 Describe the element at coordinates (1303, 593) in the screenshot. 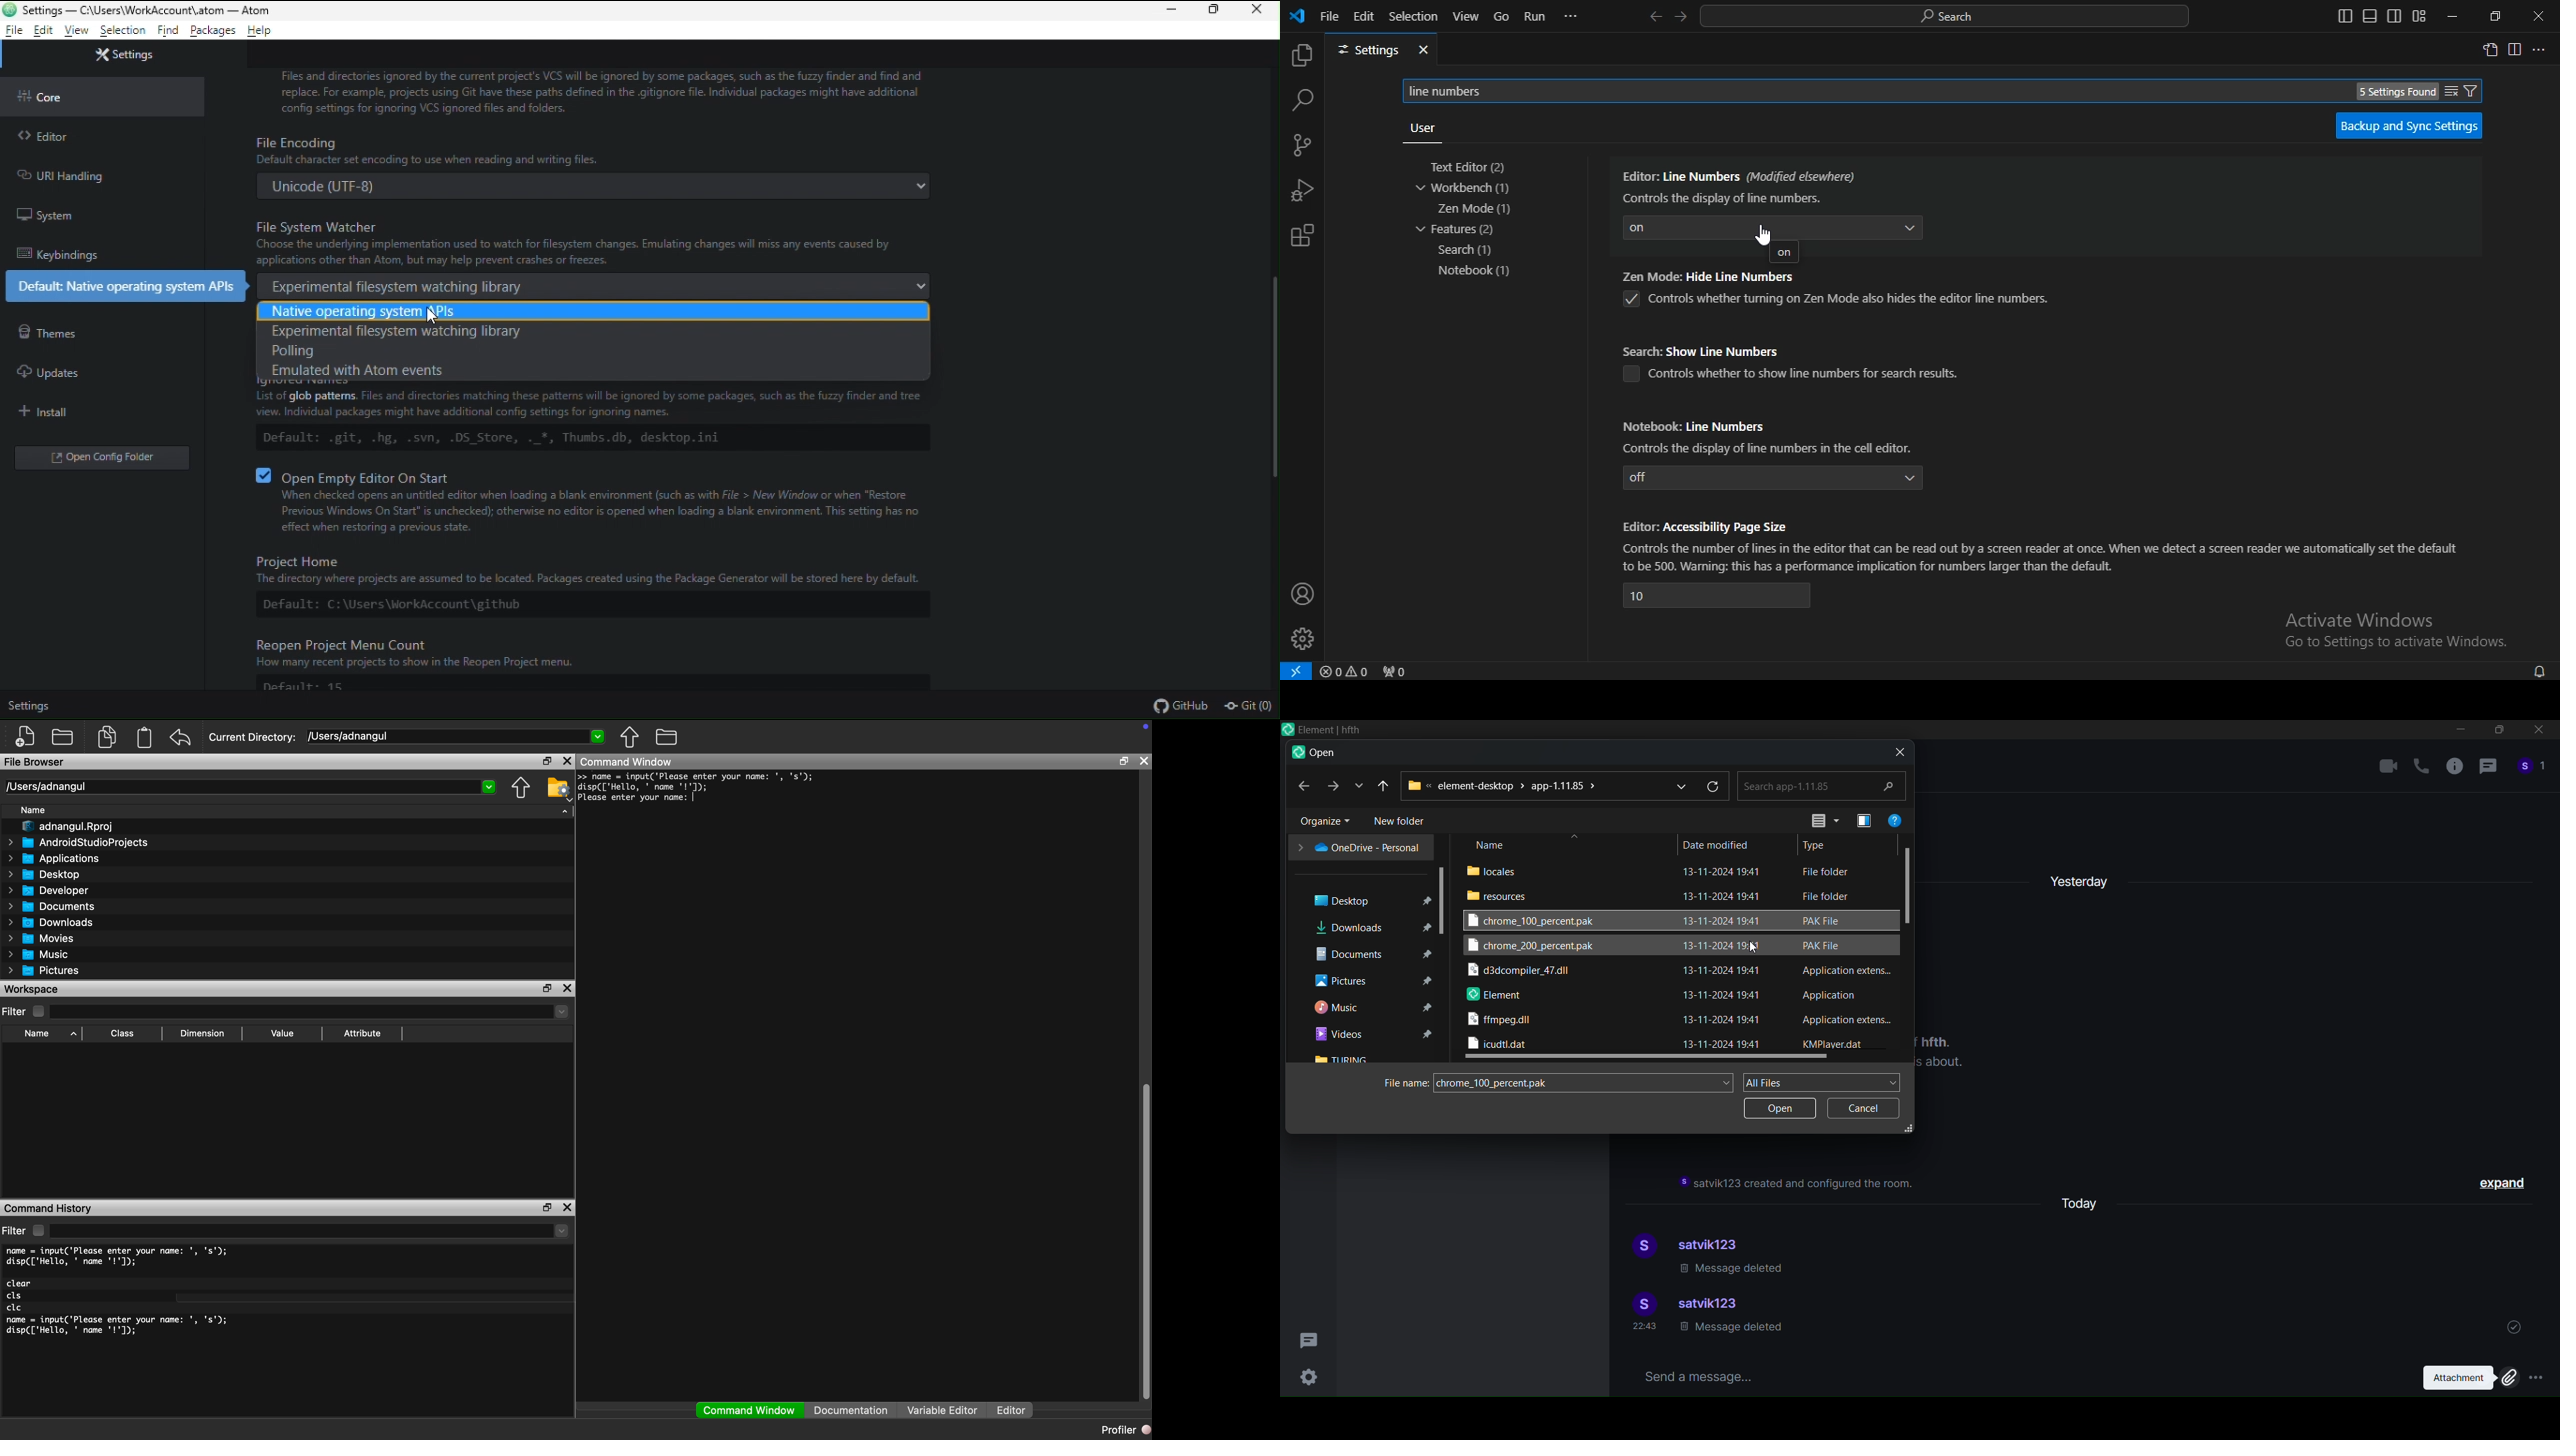

I see `accounts` at that location.